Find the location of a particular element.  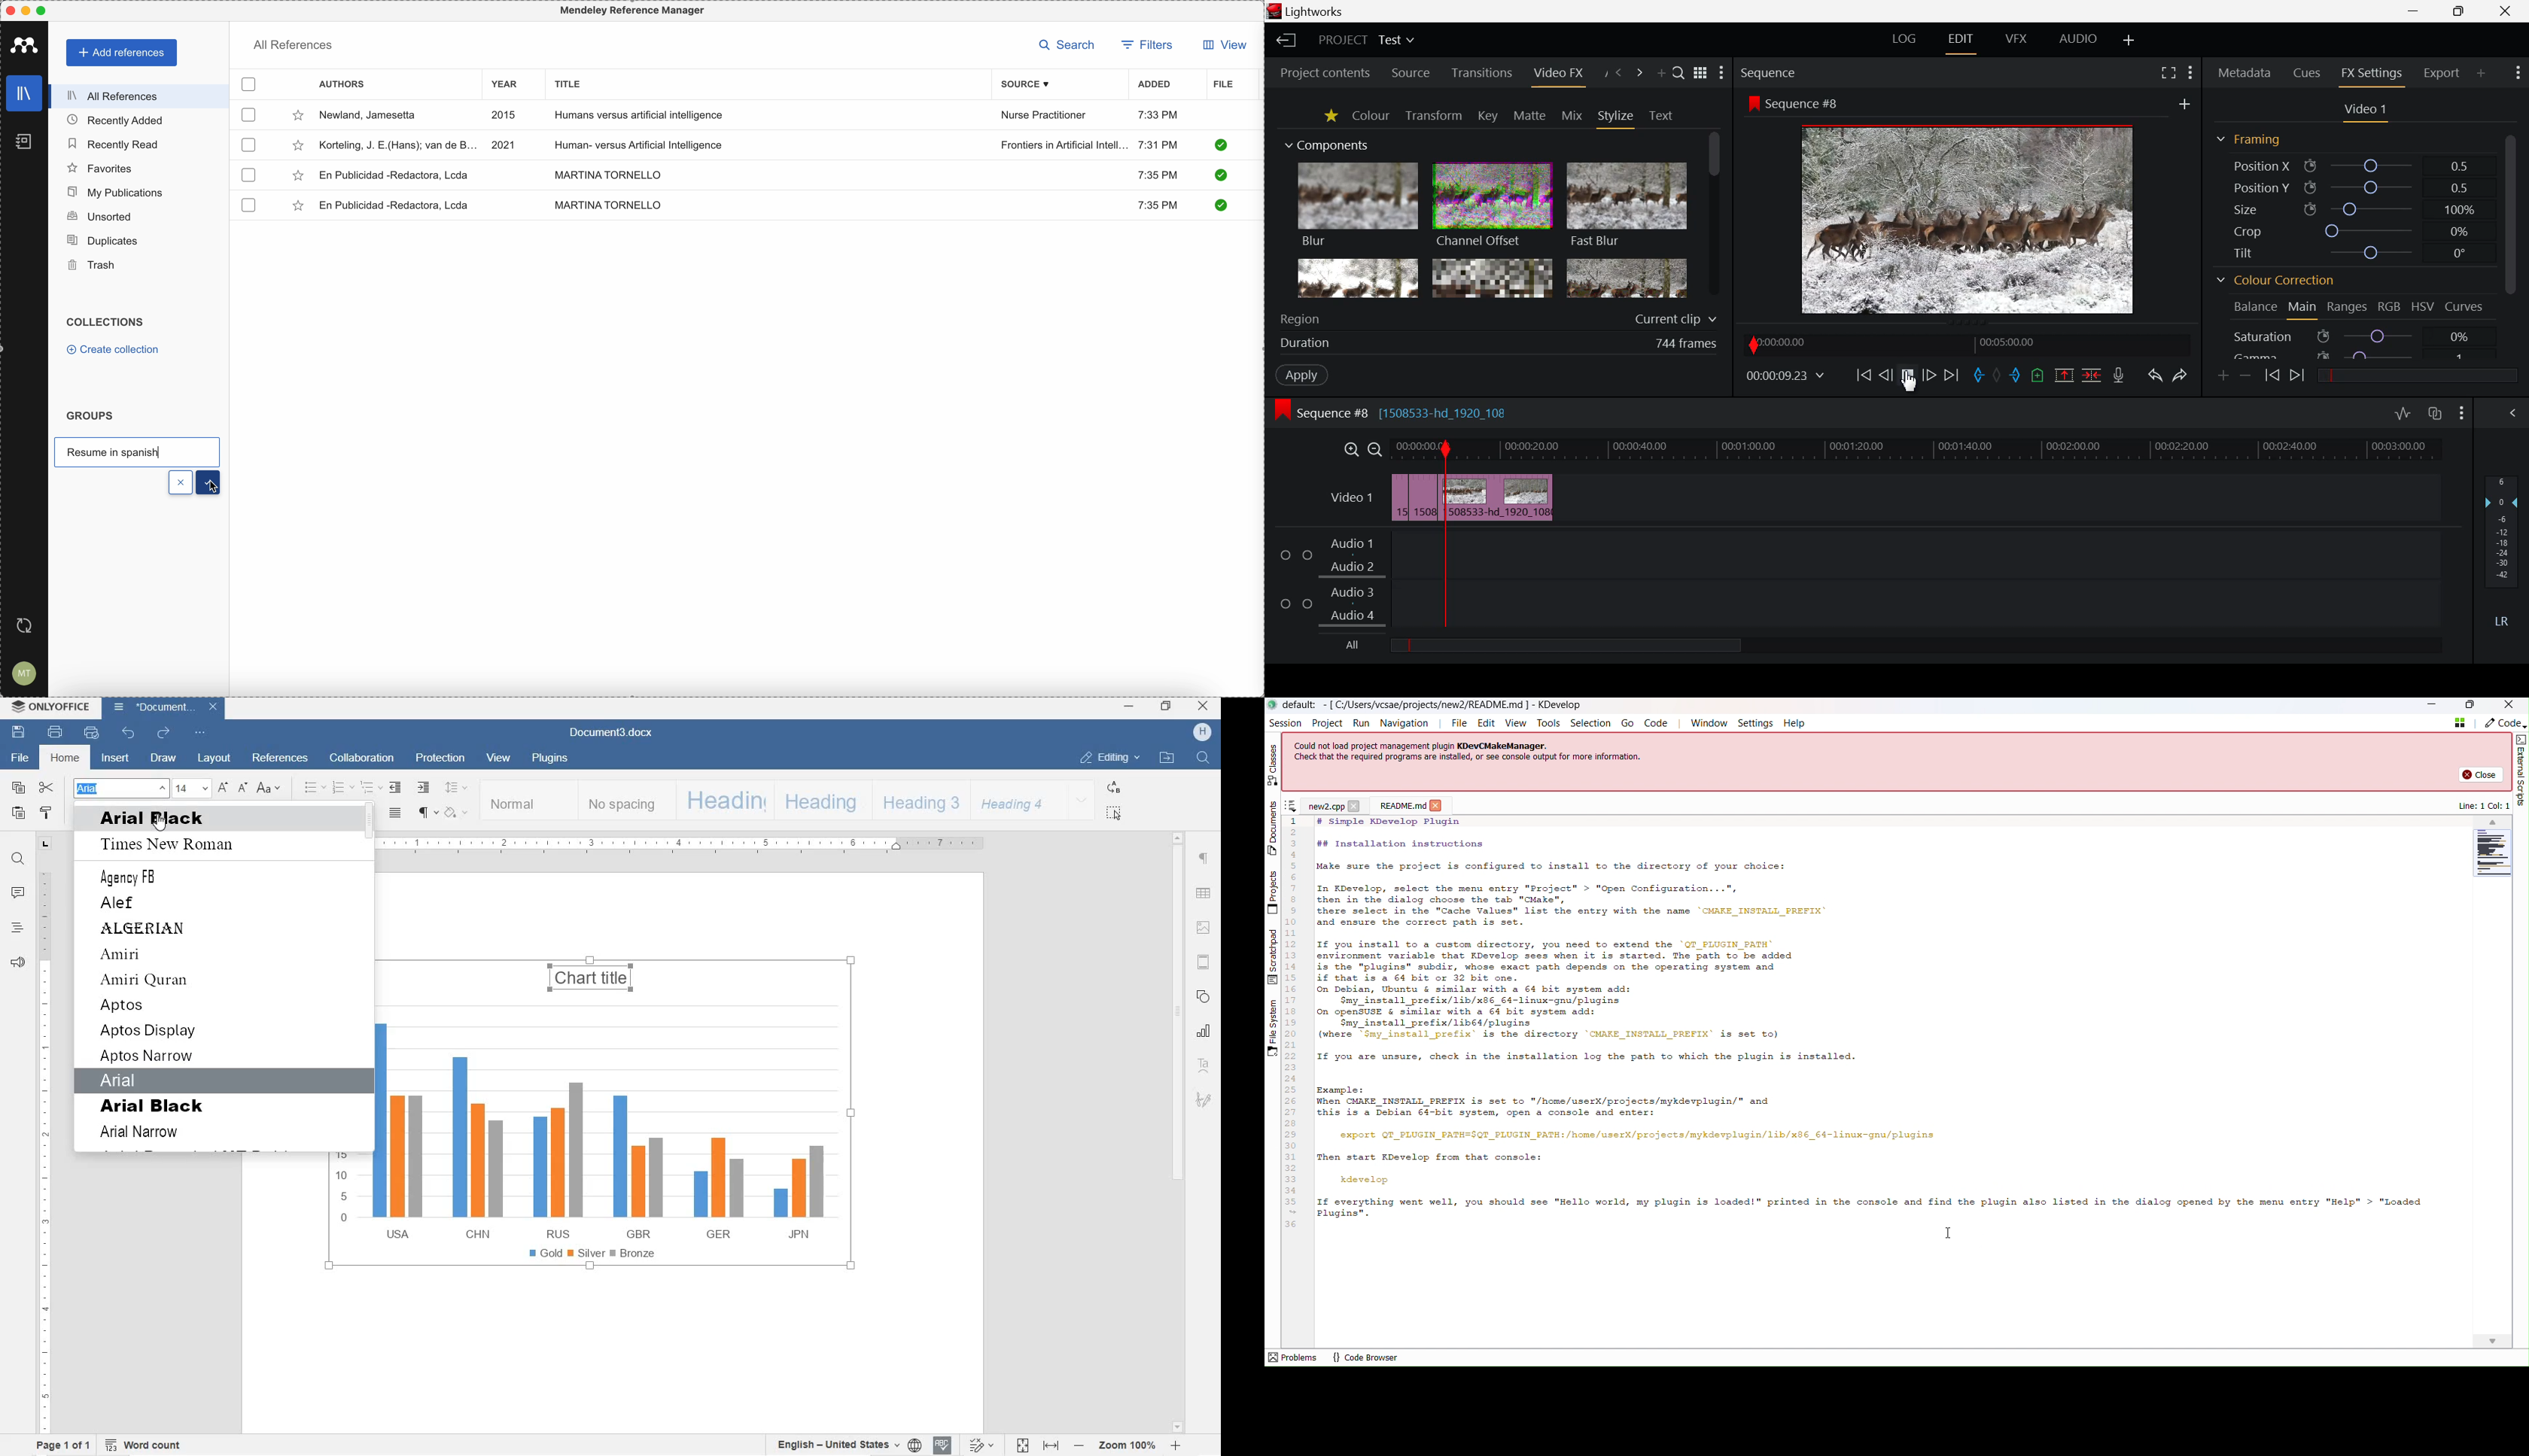

Back to Homepage is located at coordinates (1286, 41).